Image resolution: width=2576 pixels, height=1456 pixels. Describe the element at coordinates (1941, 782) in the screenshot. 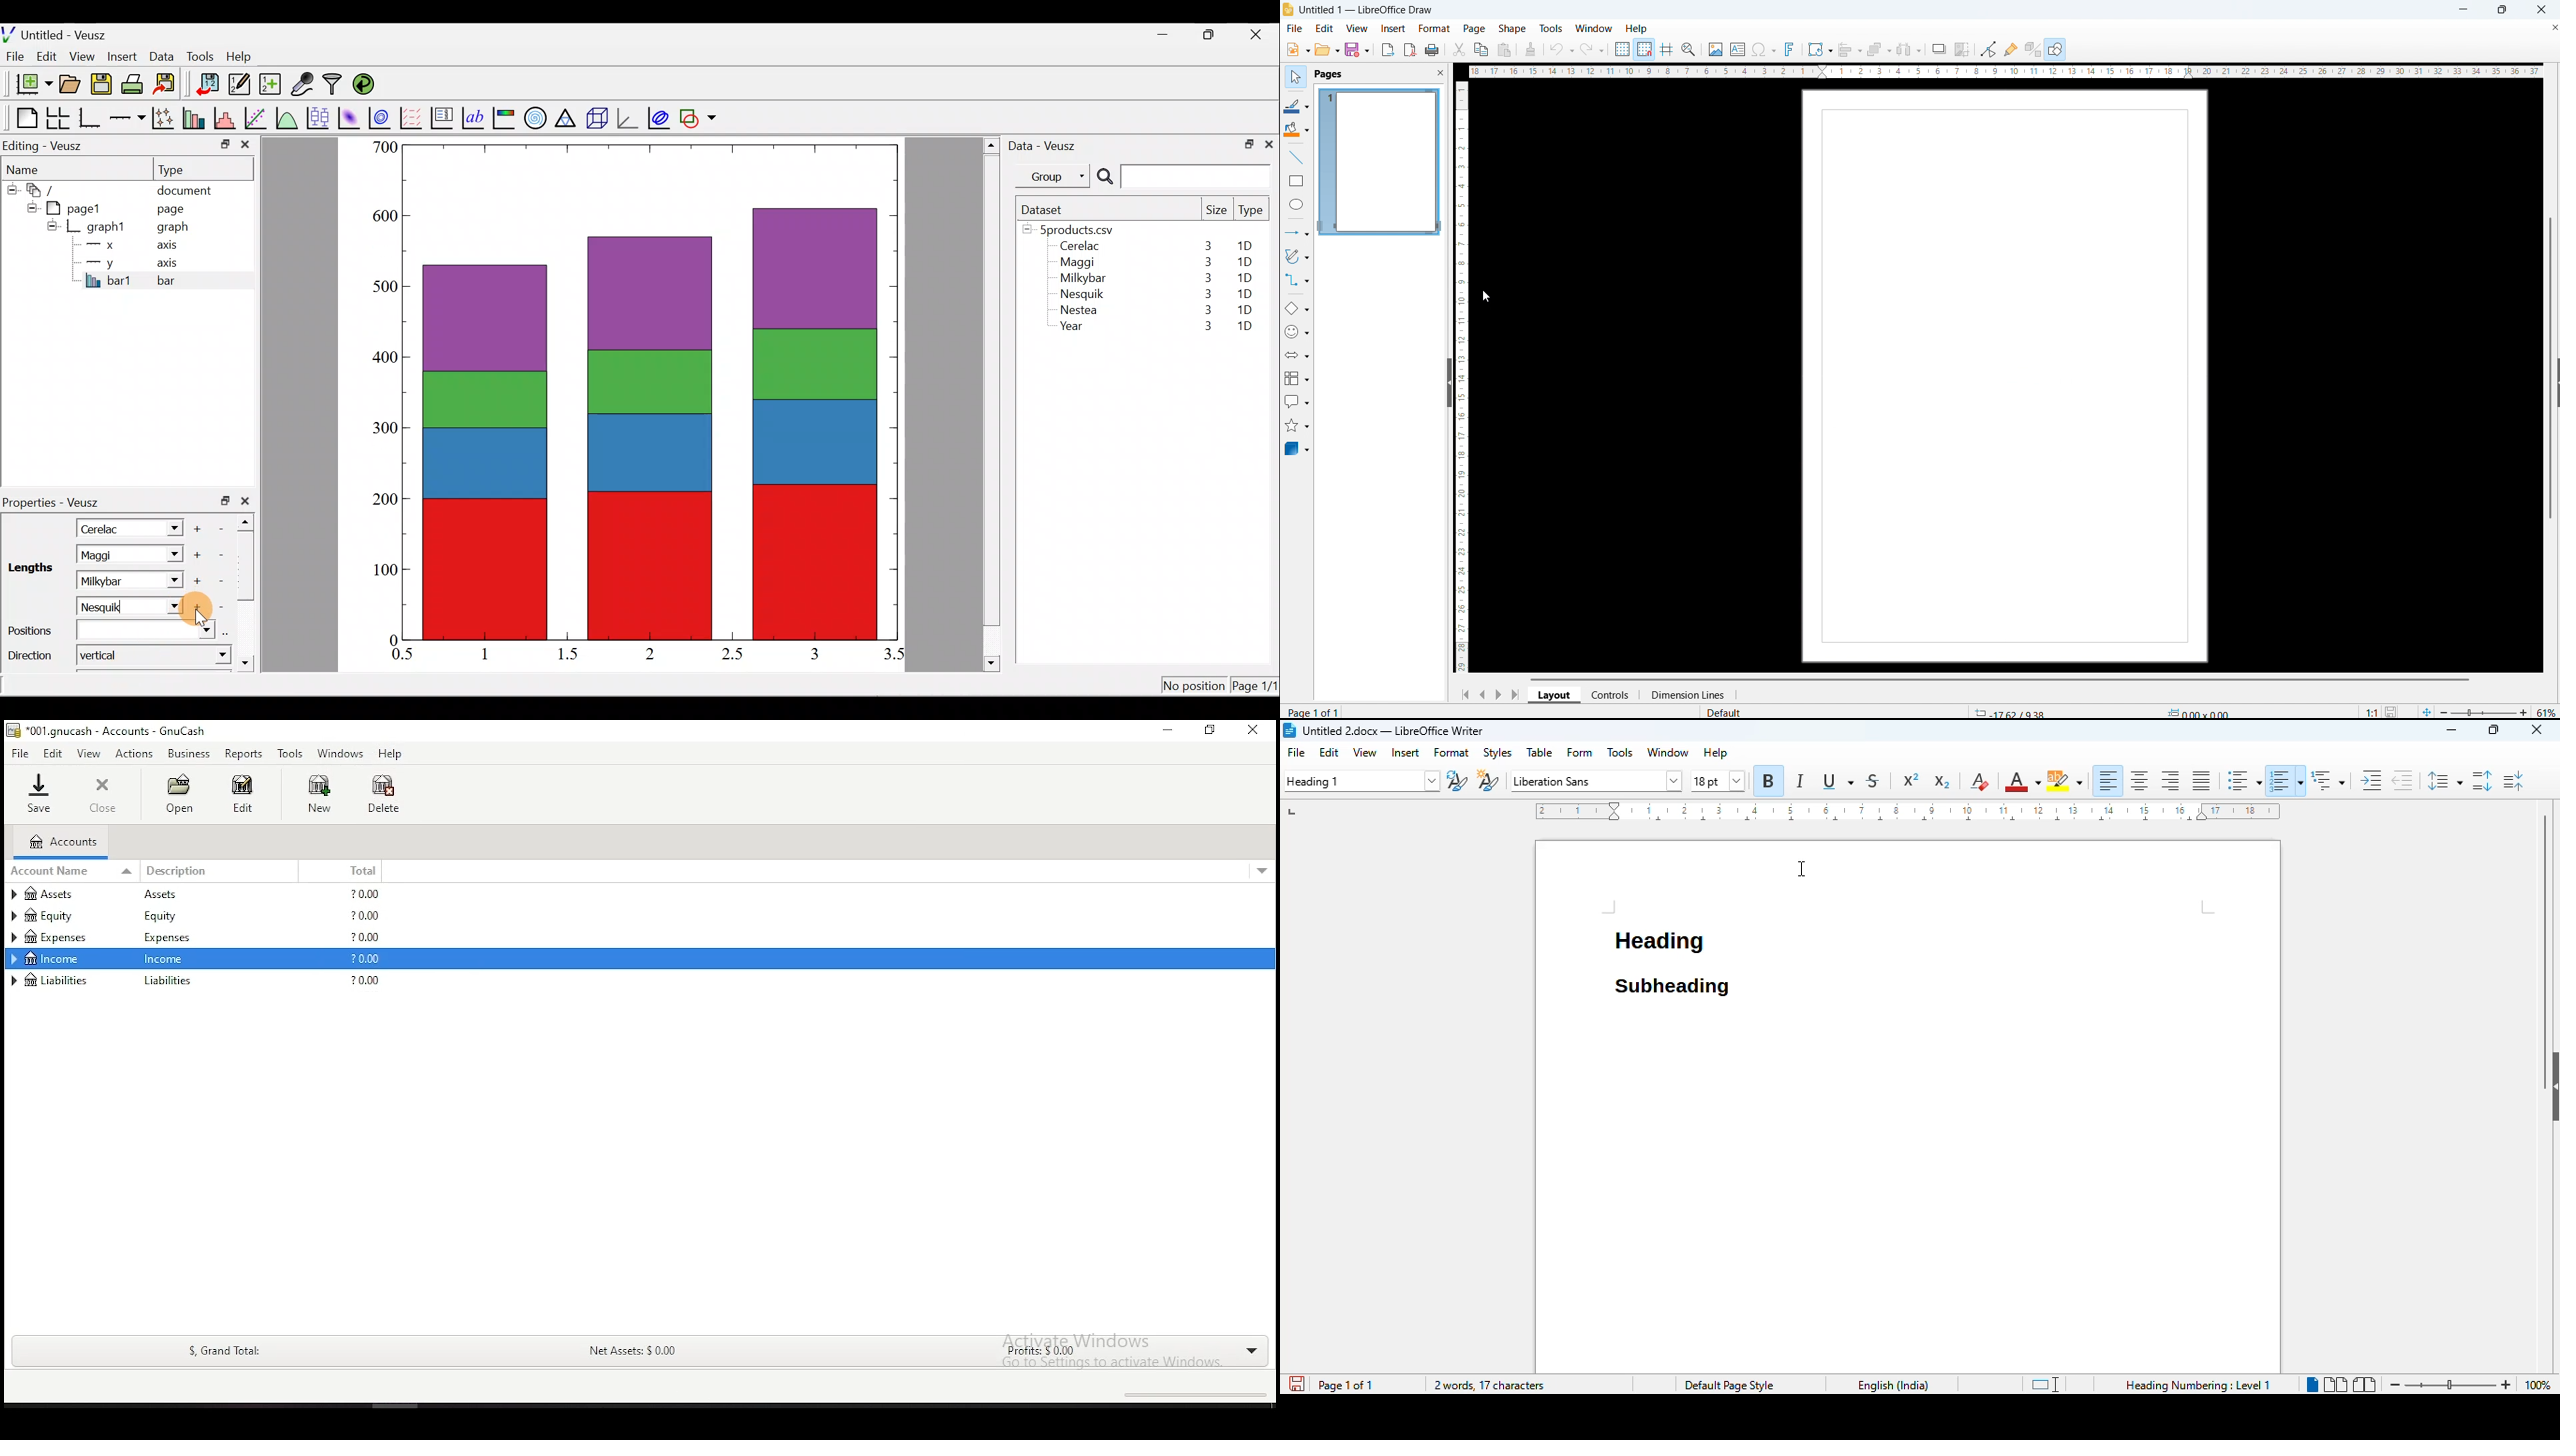

I see `subscript` at that location.